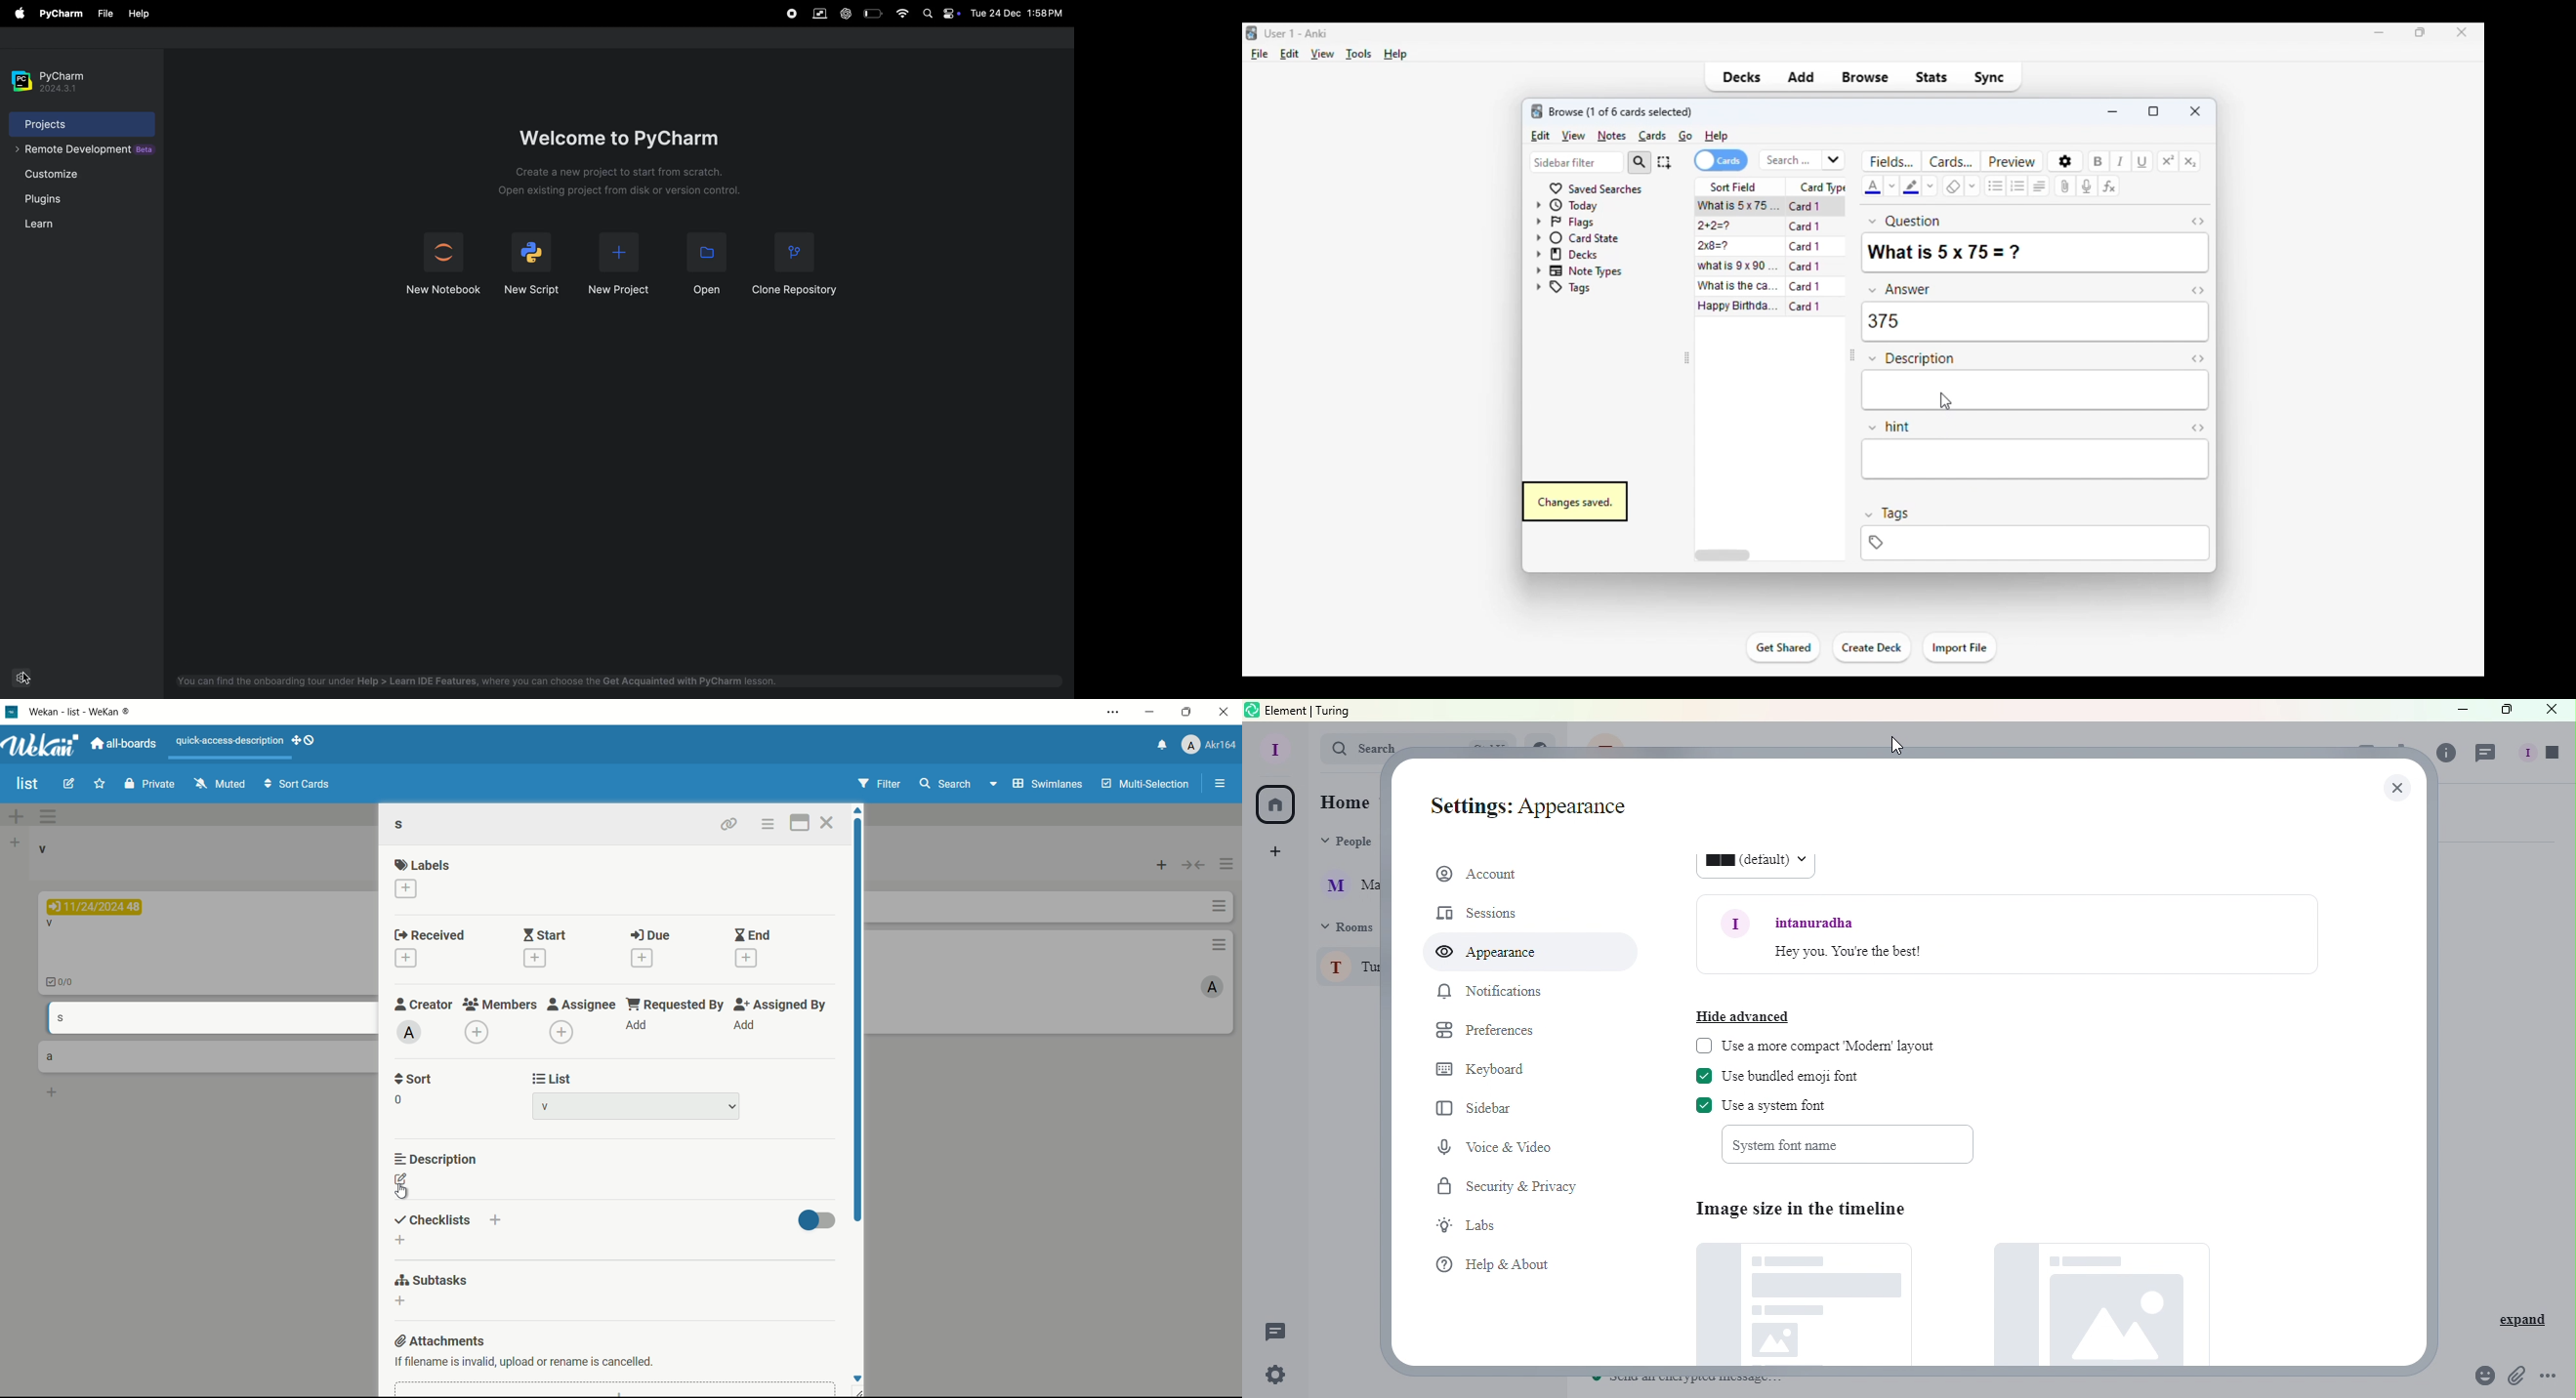  What do you see at coordinates (2490, 756) in the screenshot?
I see `Threads` at bounding box center [2490, 756].